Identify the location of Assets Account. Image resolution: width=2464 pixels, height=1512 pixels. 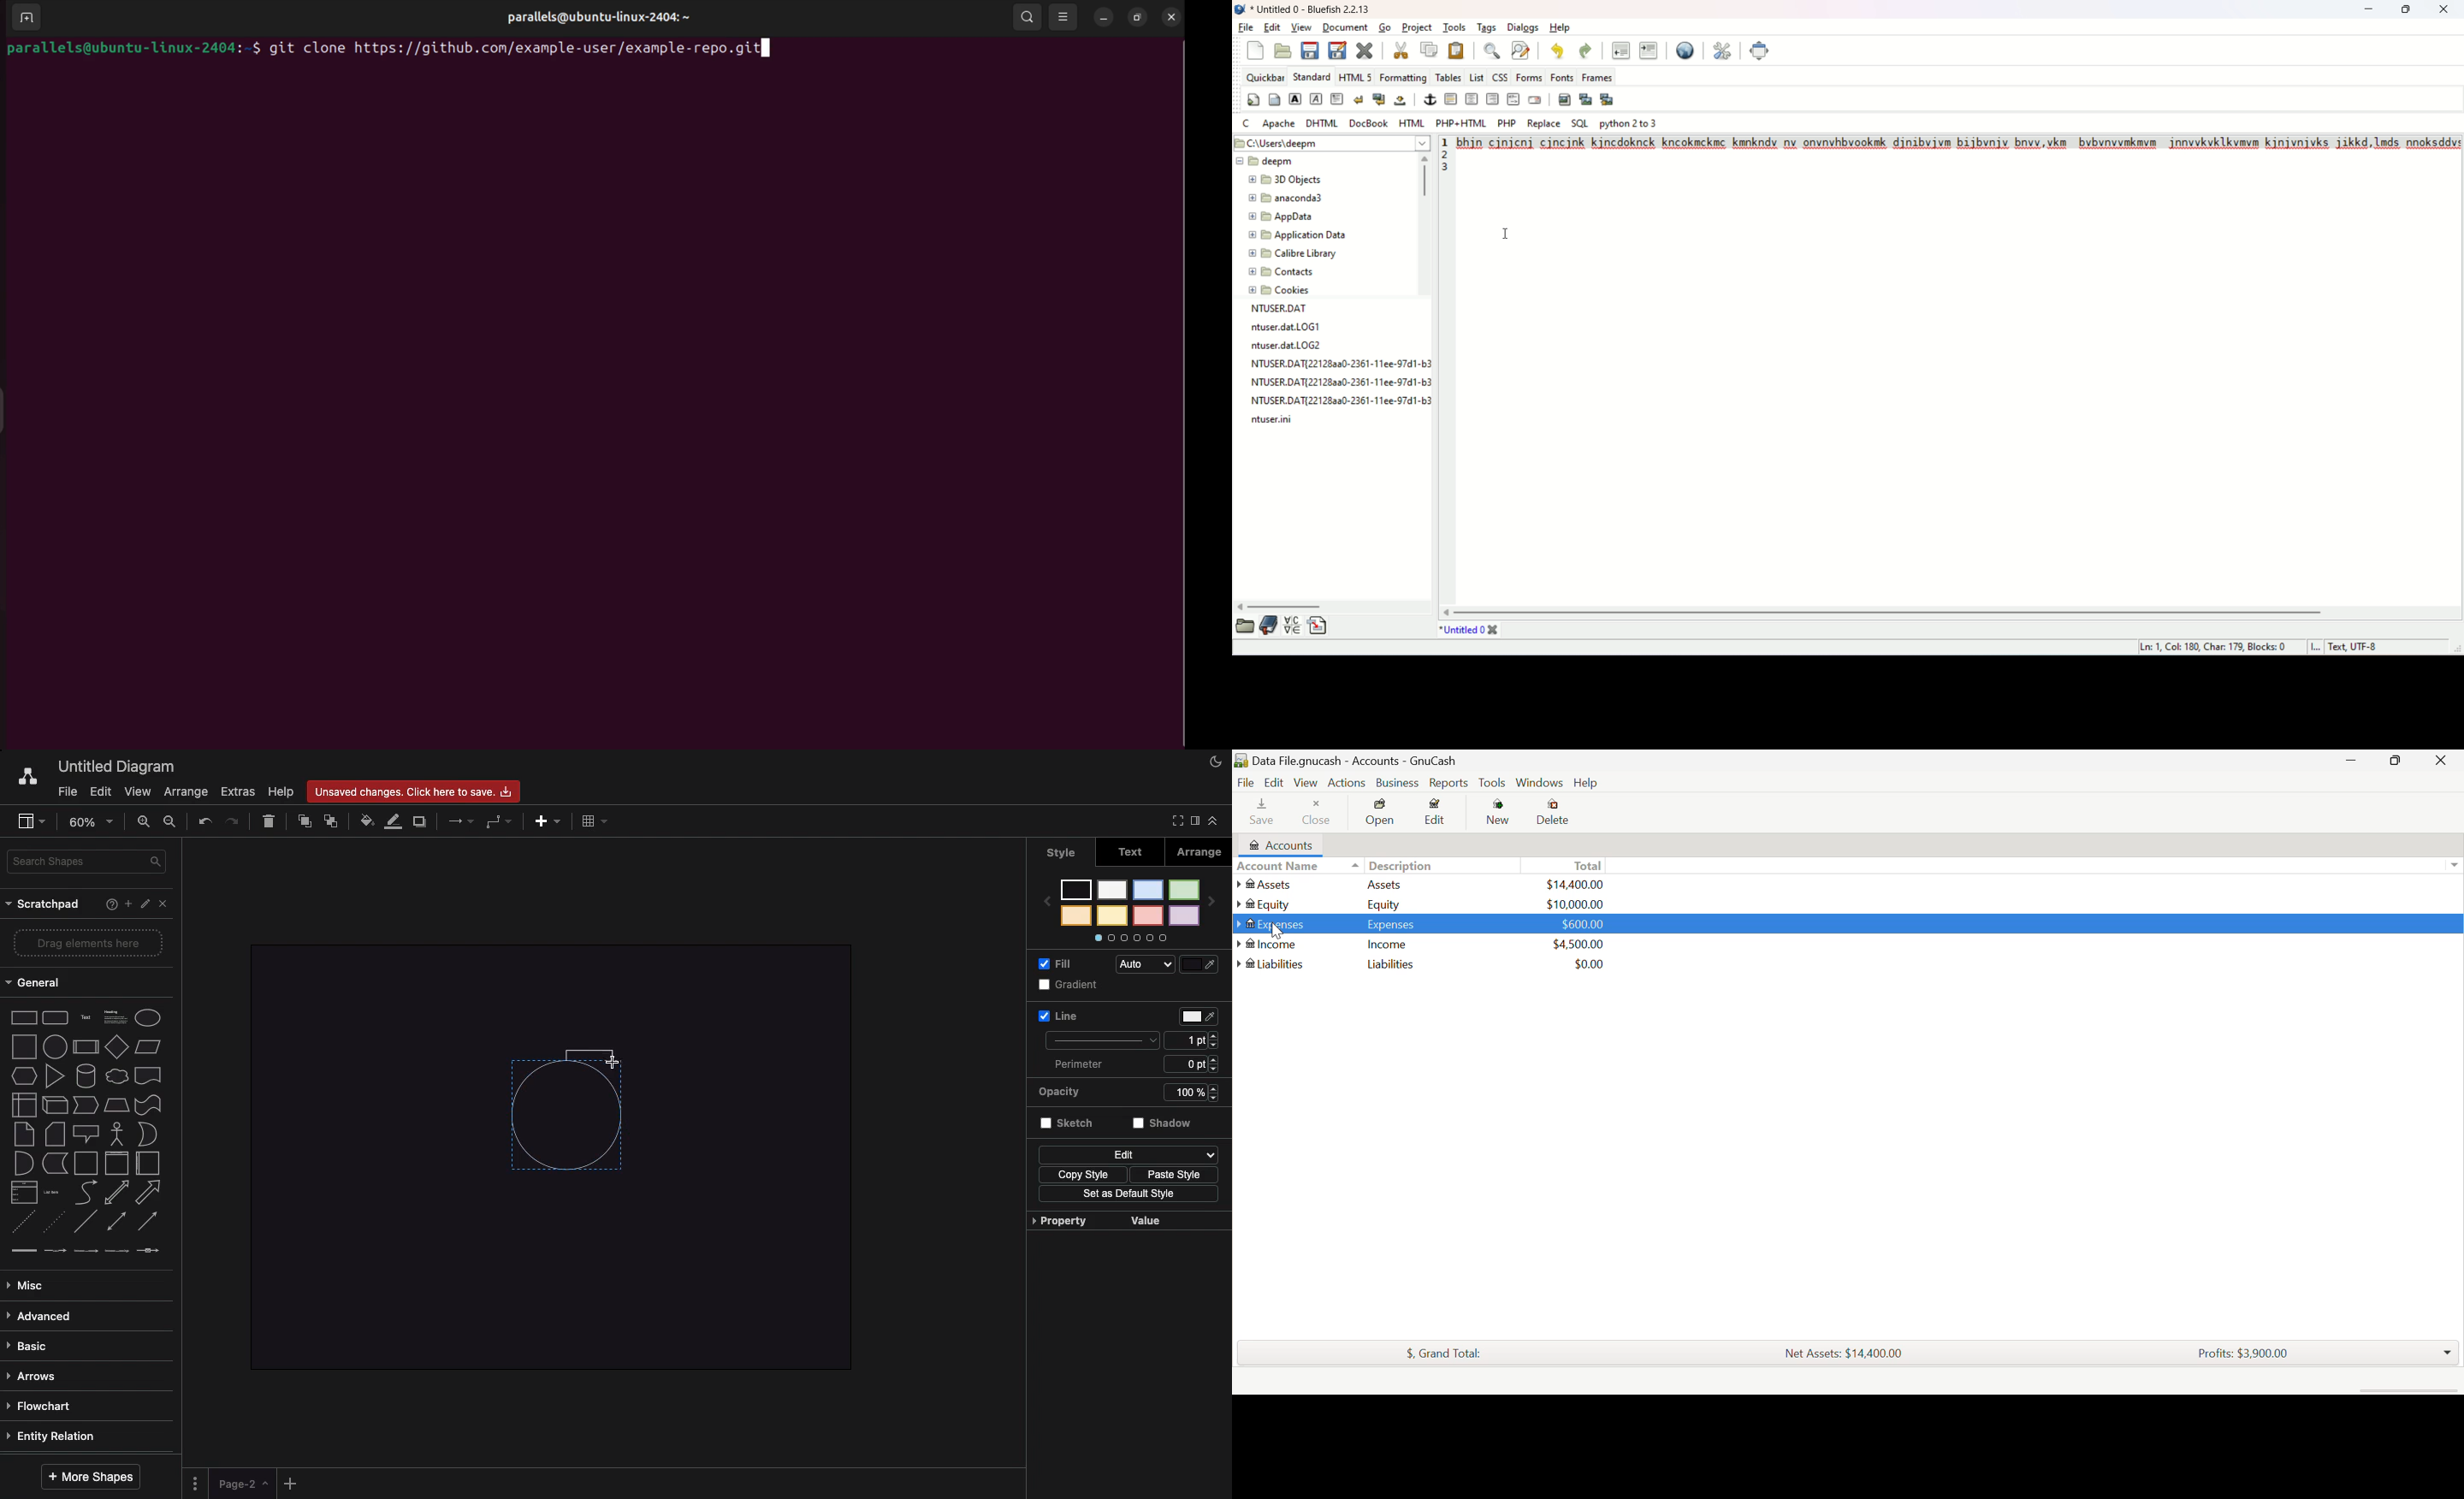
(1263, 886).